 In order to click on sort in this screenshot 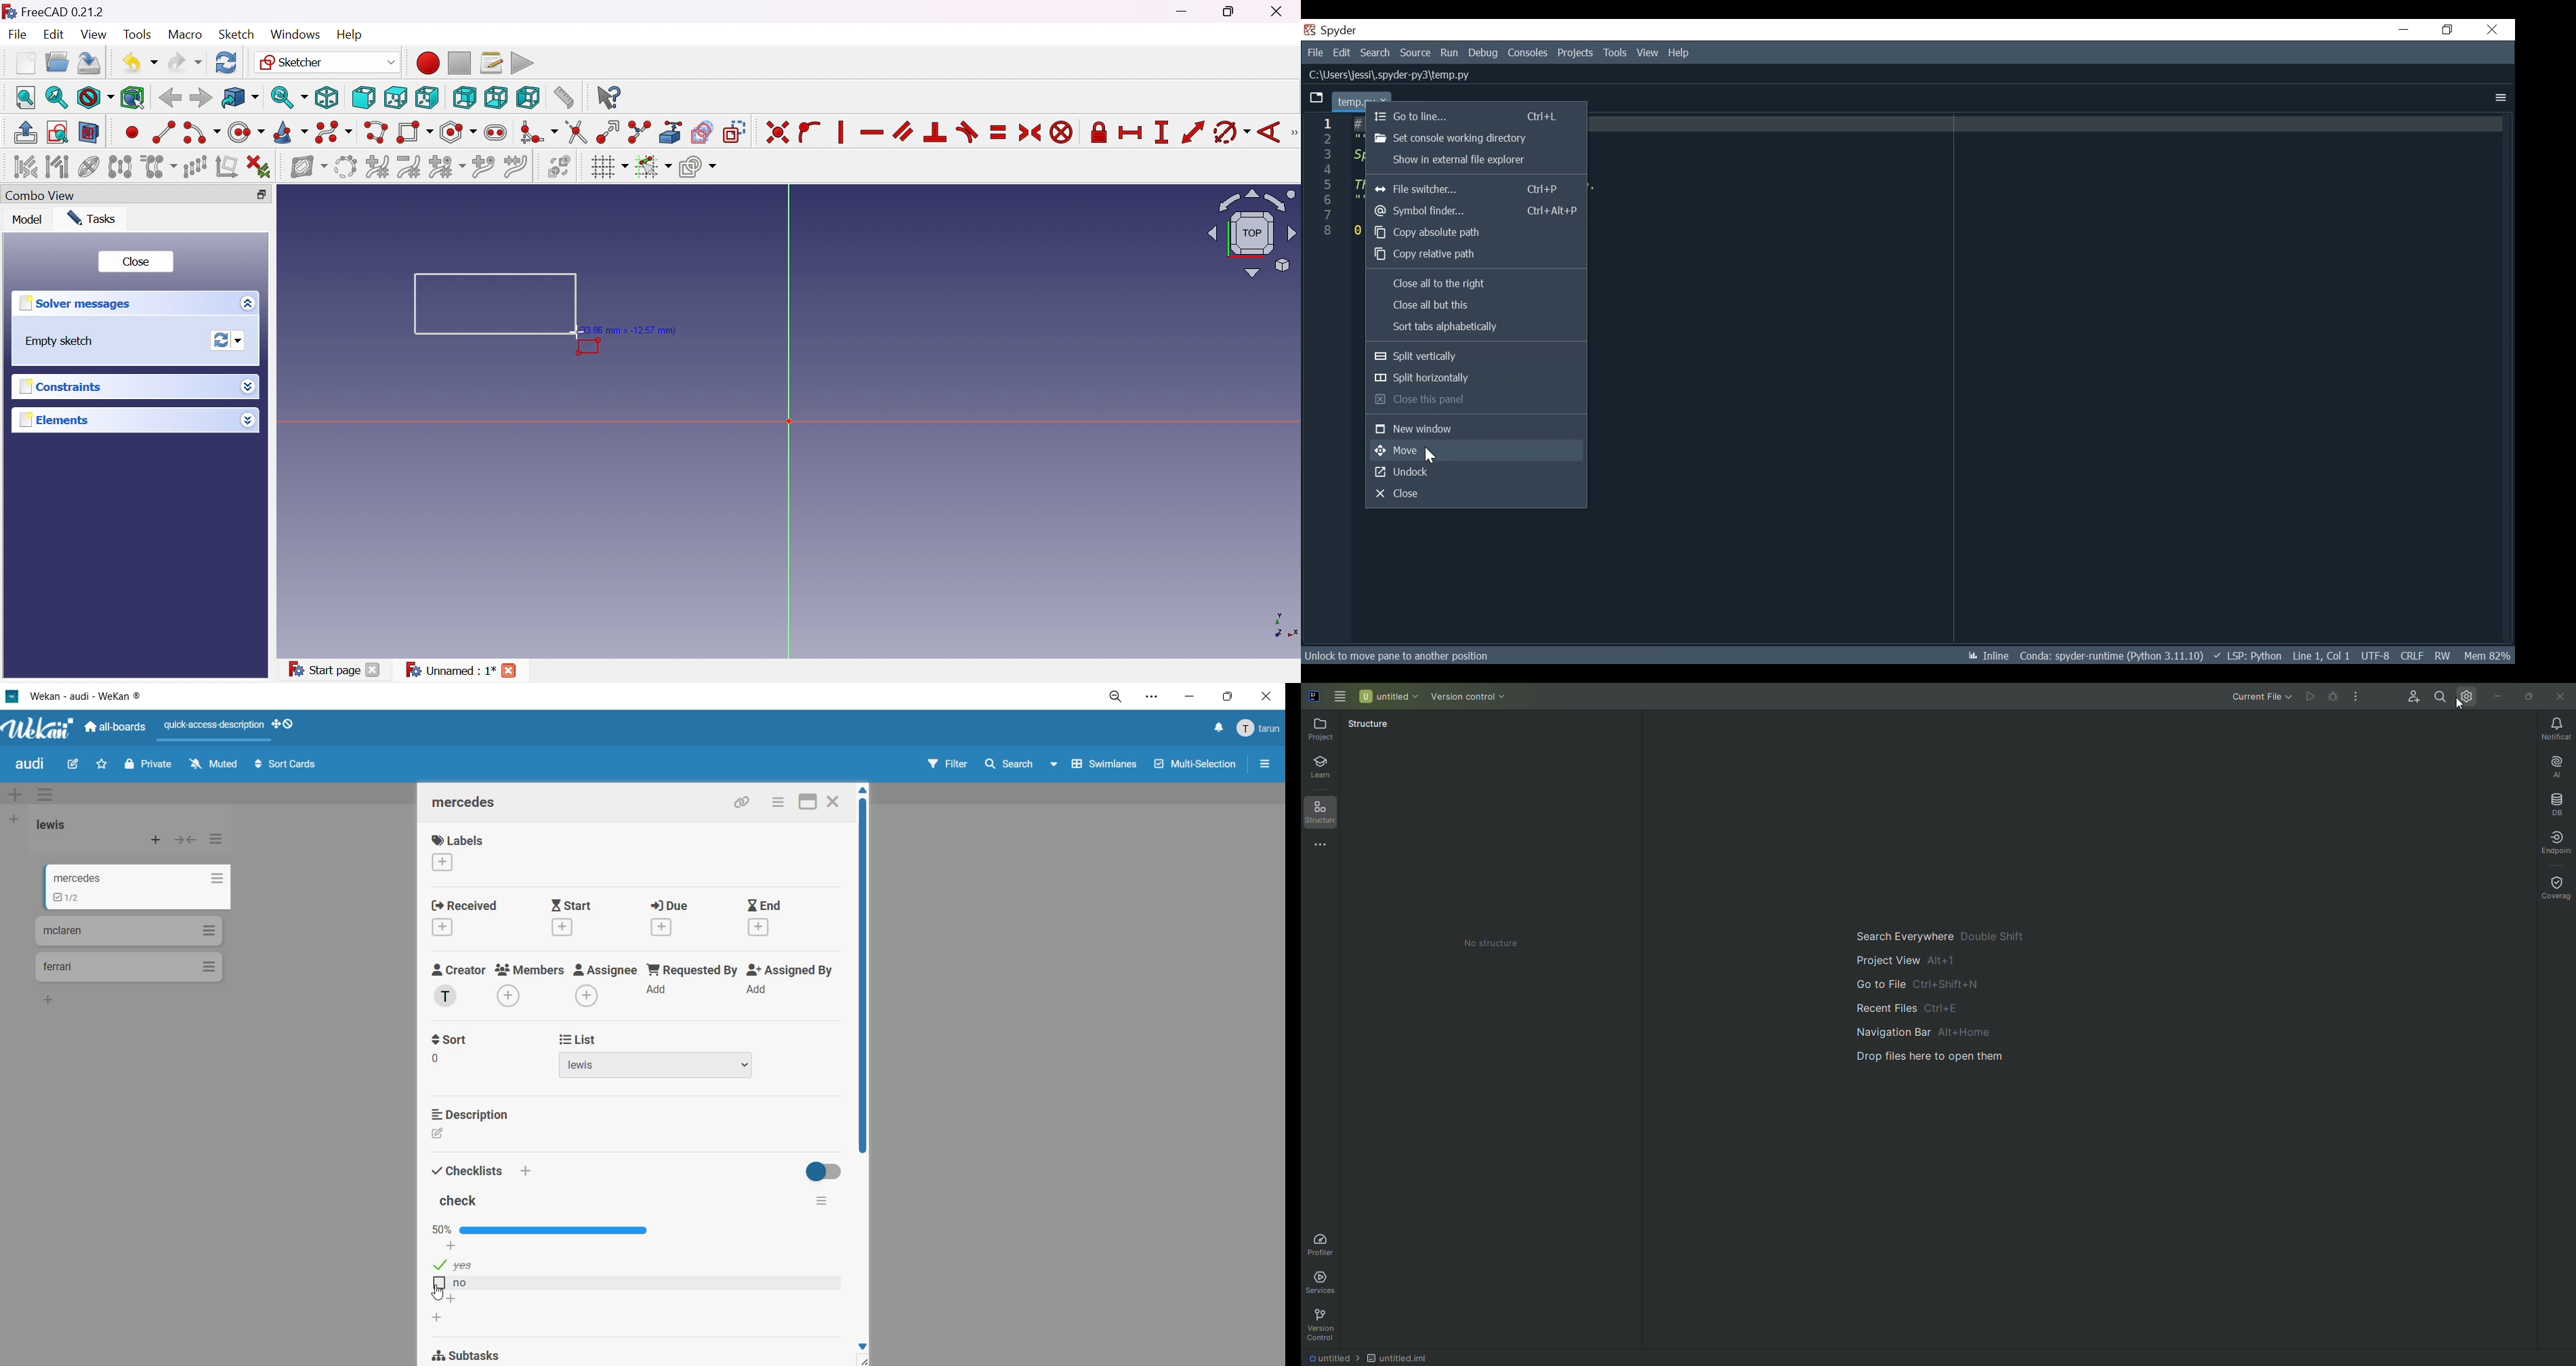, I will do `click(468, 1051)`.